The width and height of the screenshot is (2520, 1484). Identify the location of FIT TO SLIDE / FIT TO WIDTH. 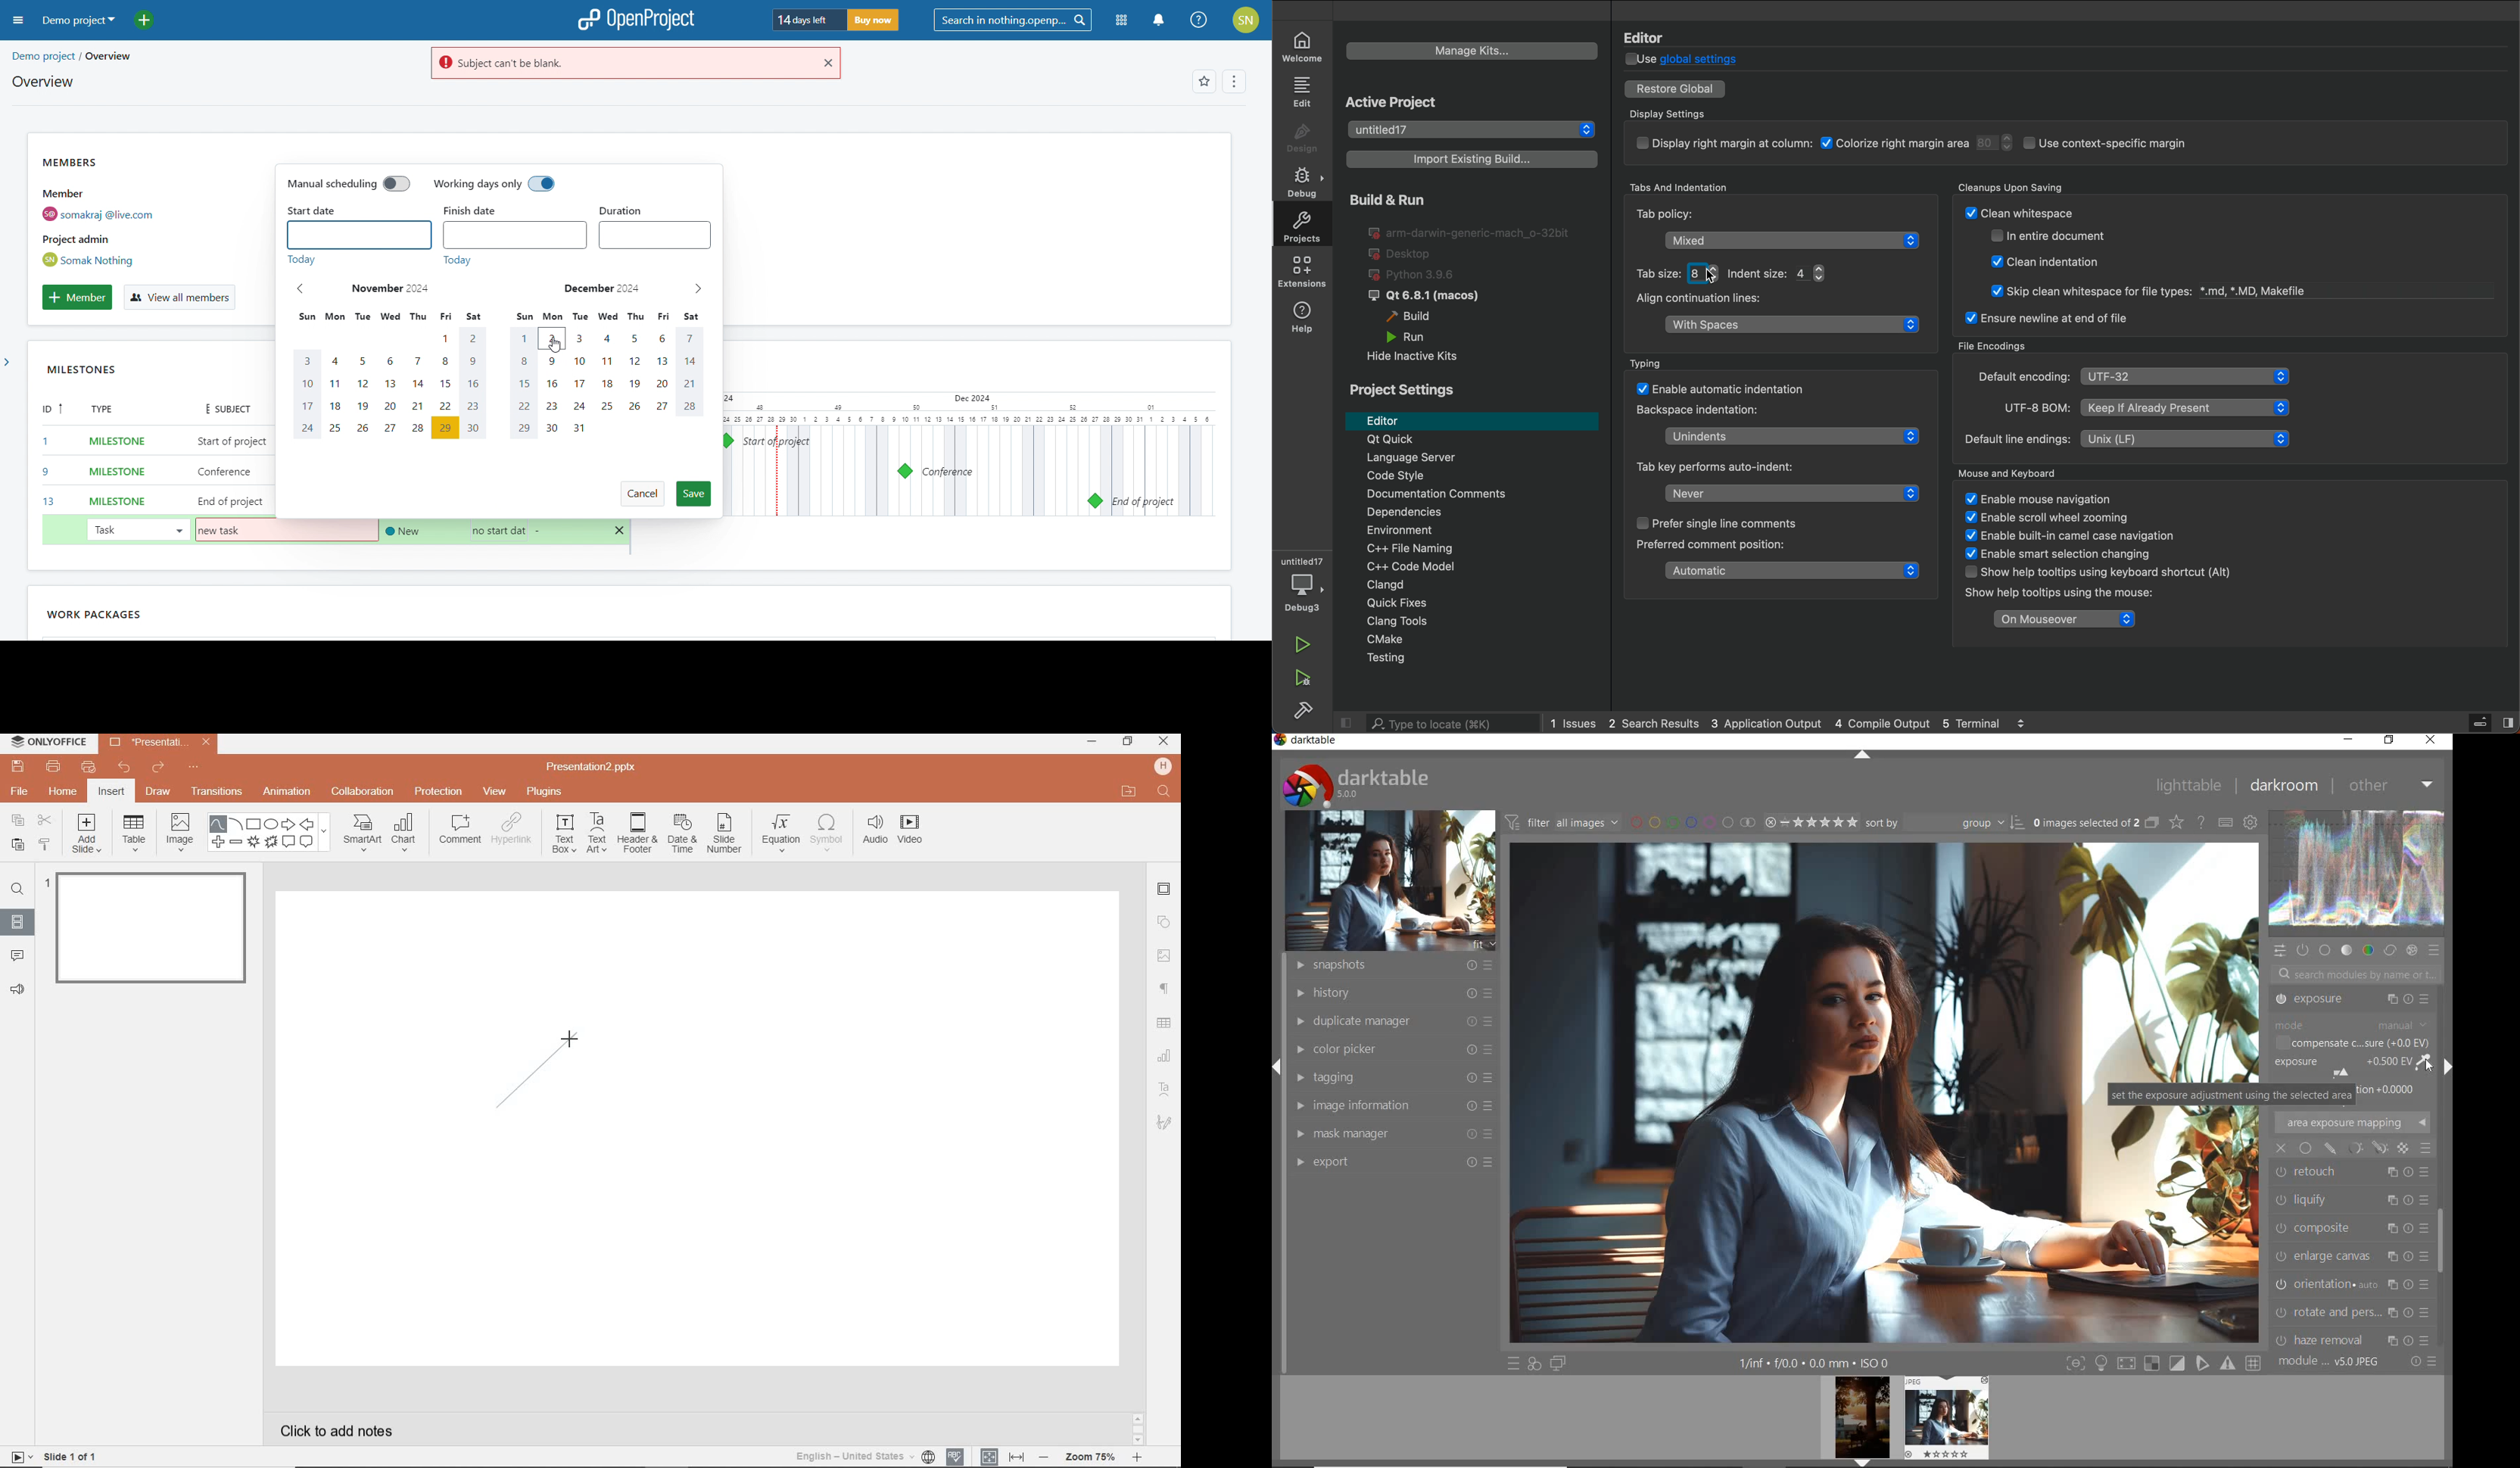
(1003, 1455).